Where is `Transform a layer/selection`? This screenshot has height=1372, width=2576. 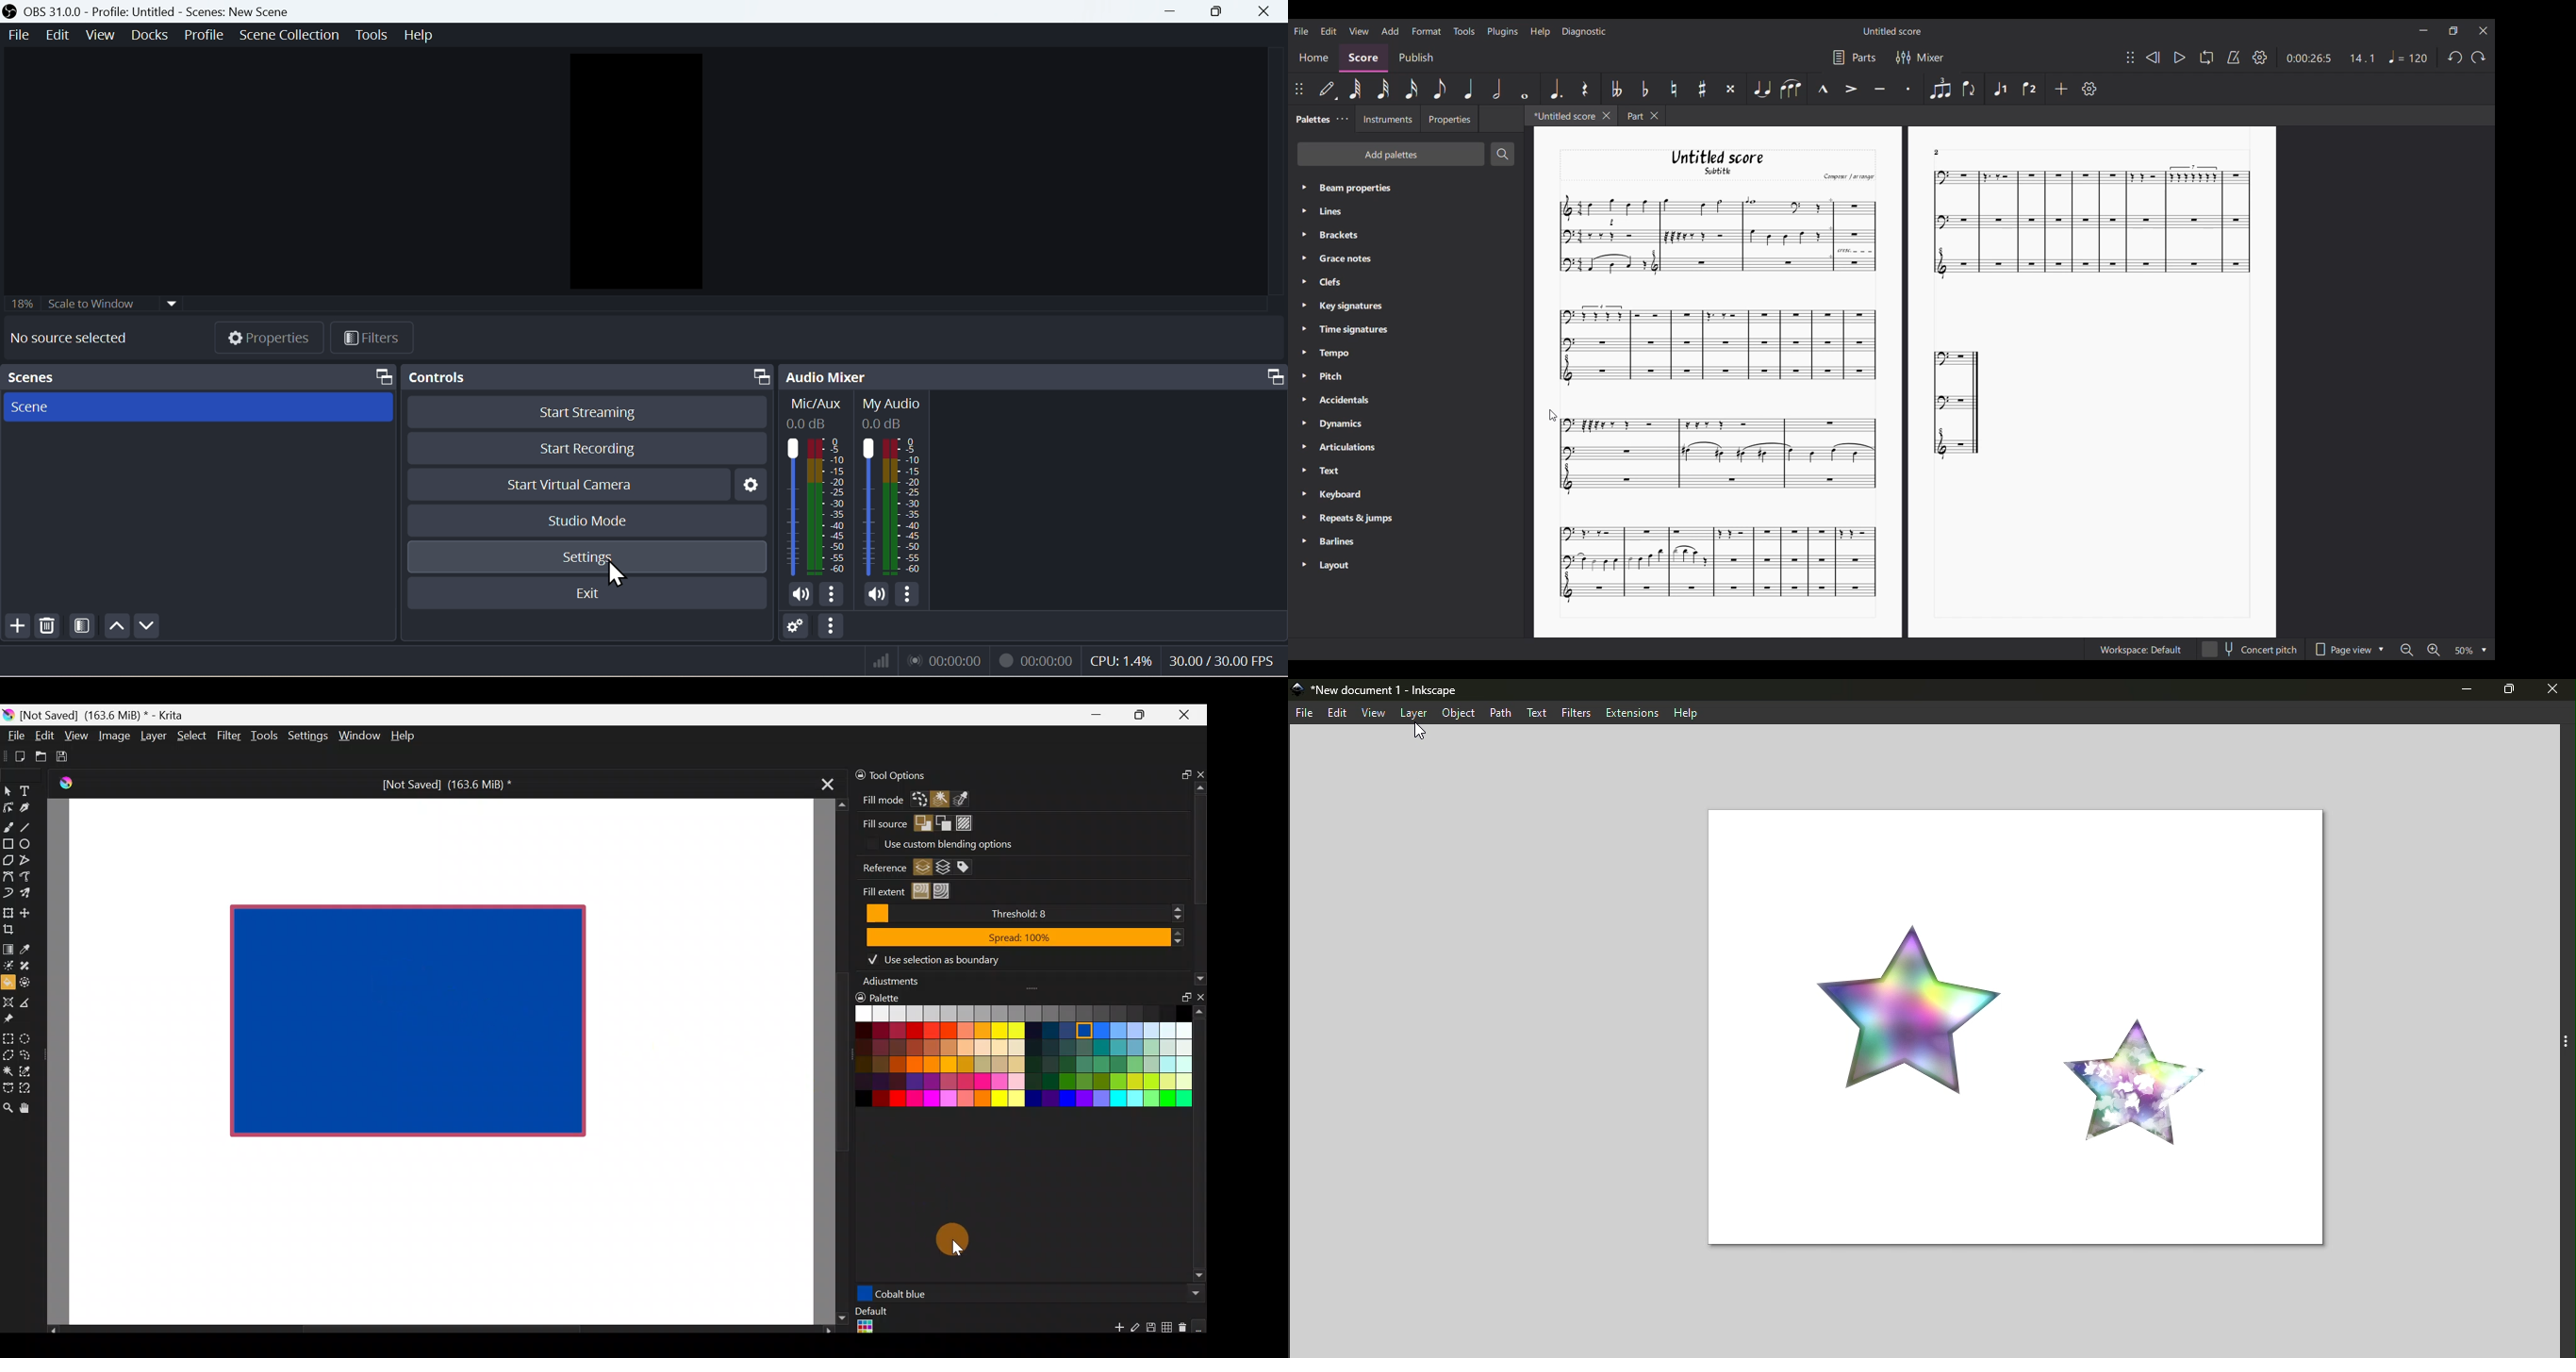
Transform a layer/selection is located at coordinates (8, 911).